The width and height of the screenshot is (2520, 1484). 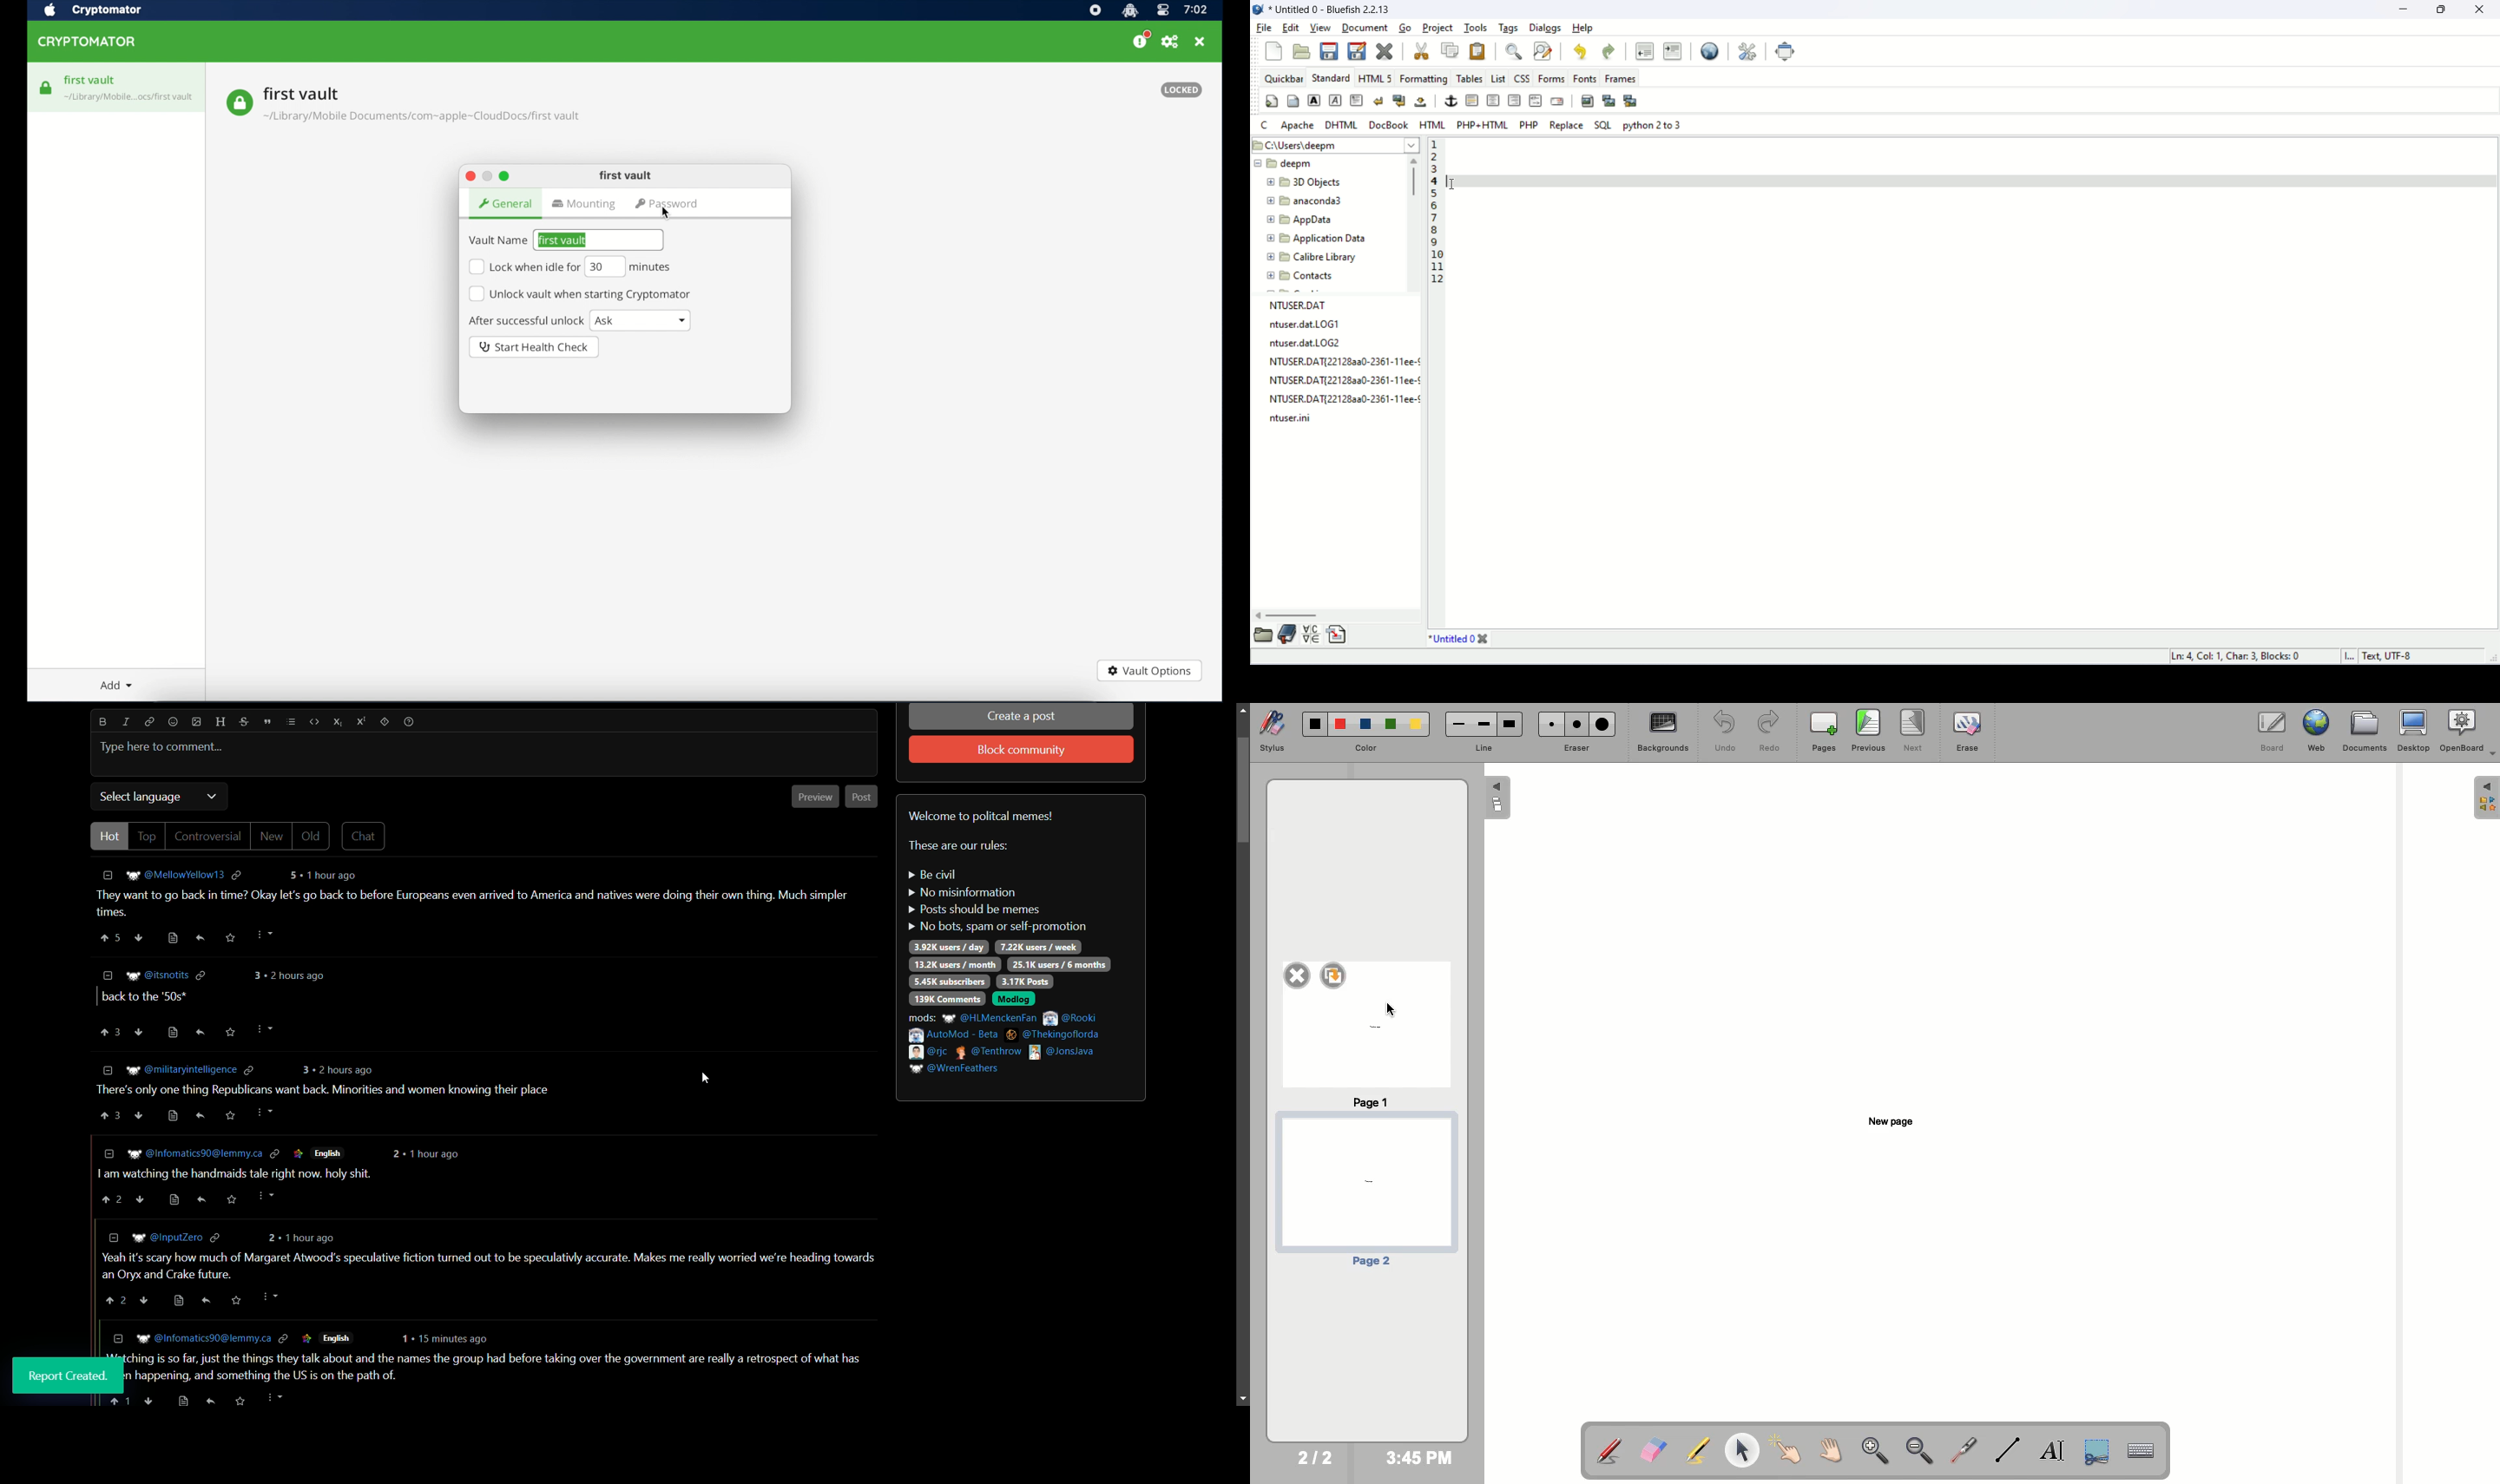 I want to click on unlock vault when starting cryptomator, so click(x=579, y=294).